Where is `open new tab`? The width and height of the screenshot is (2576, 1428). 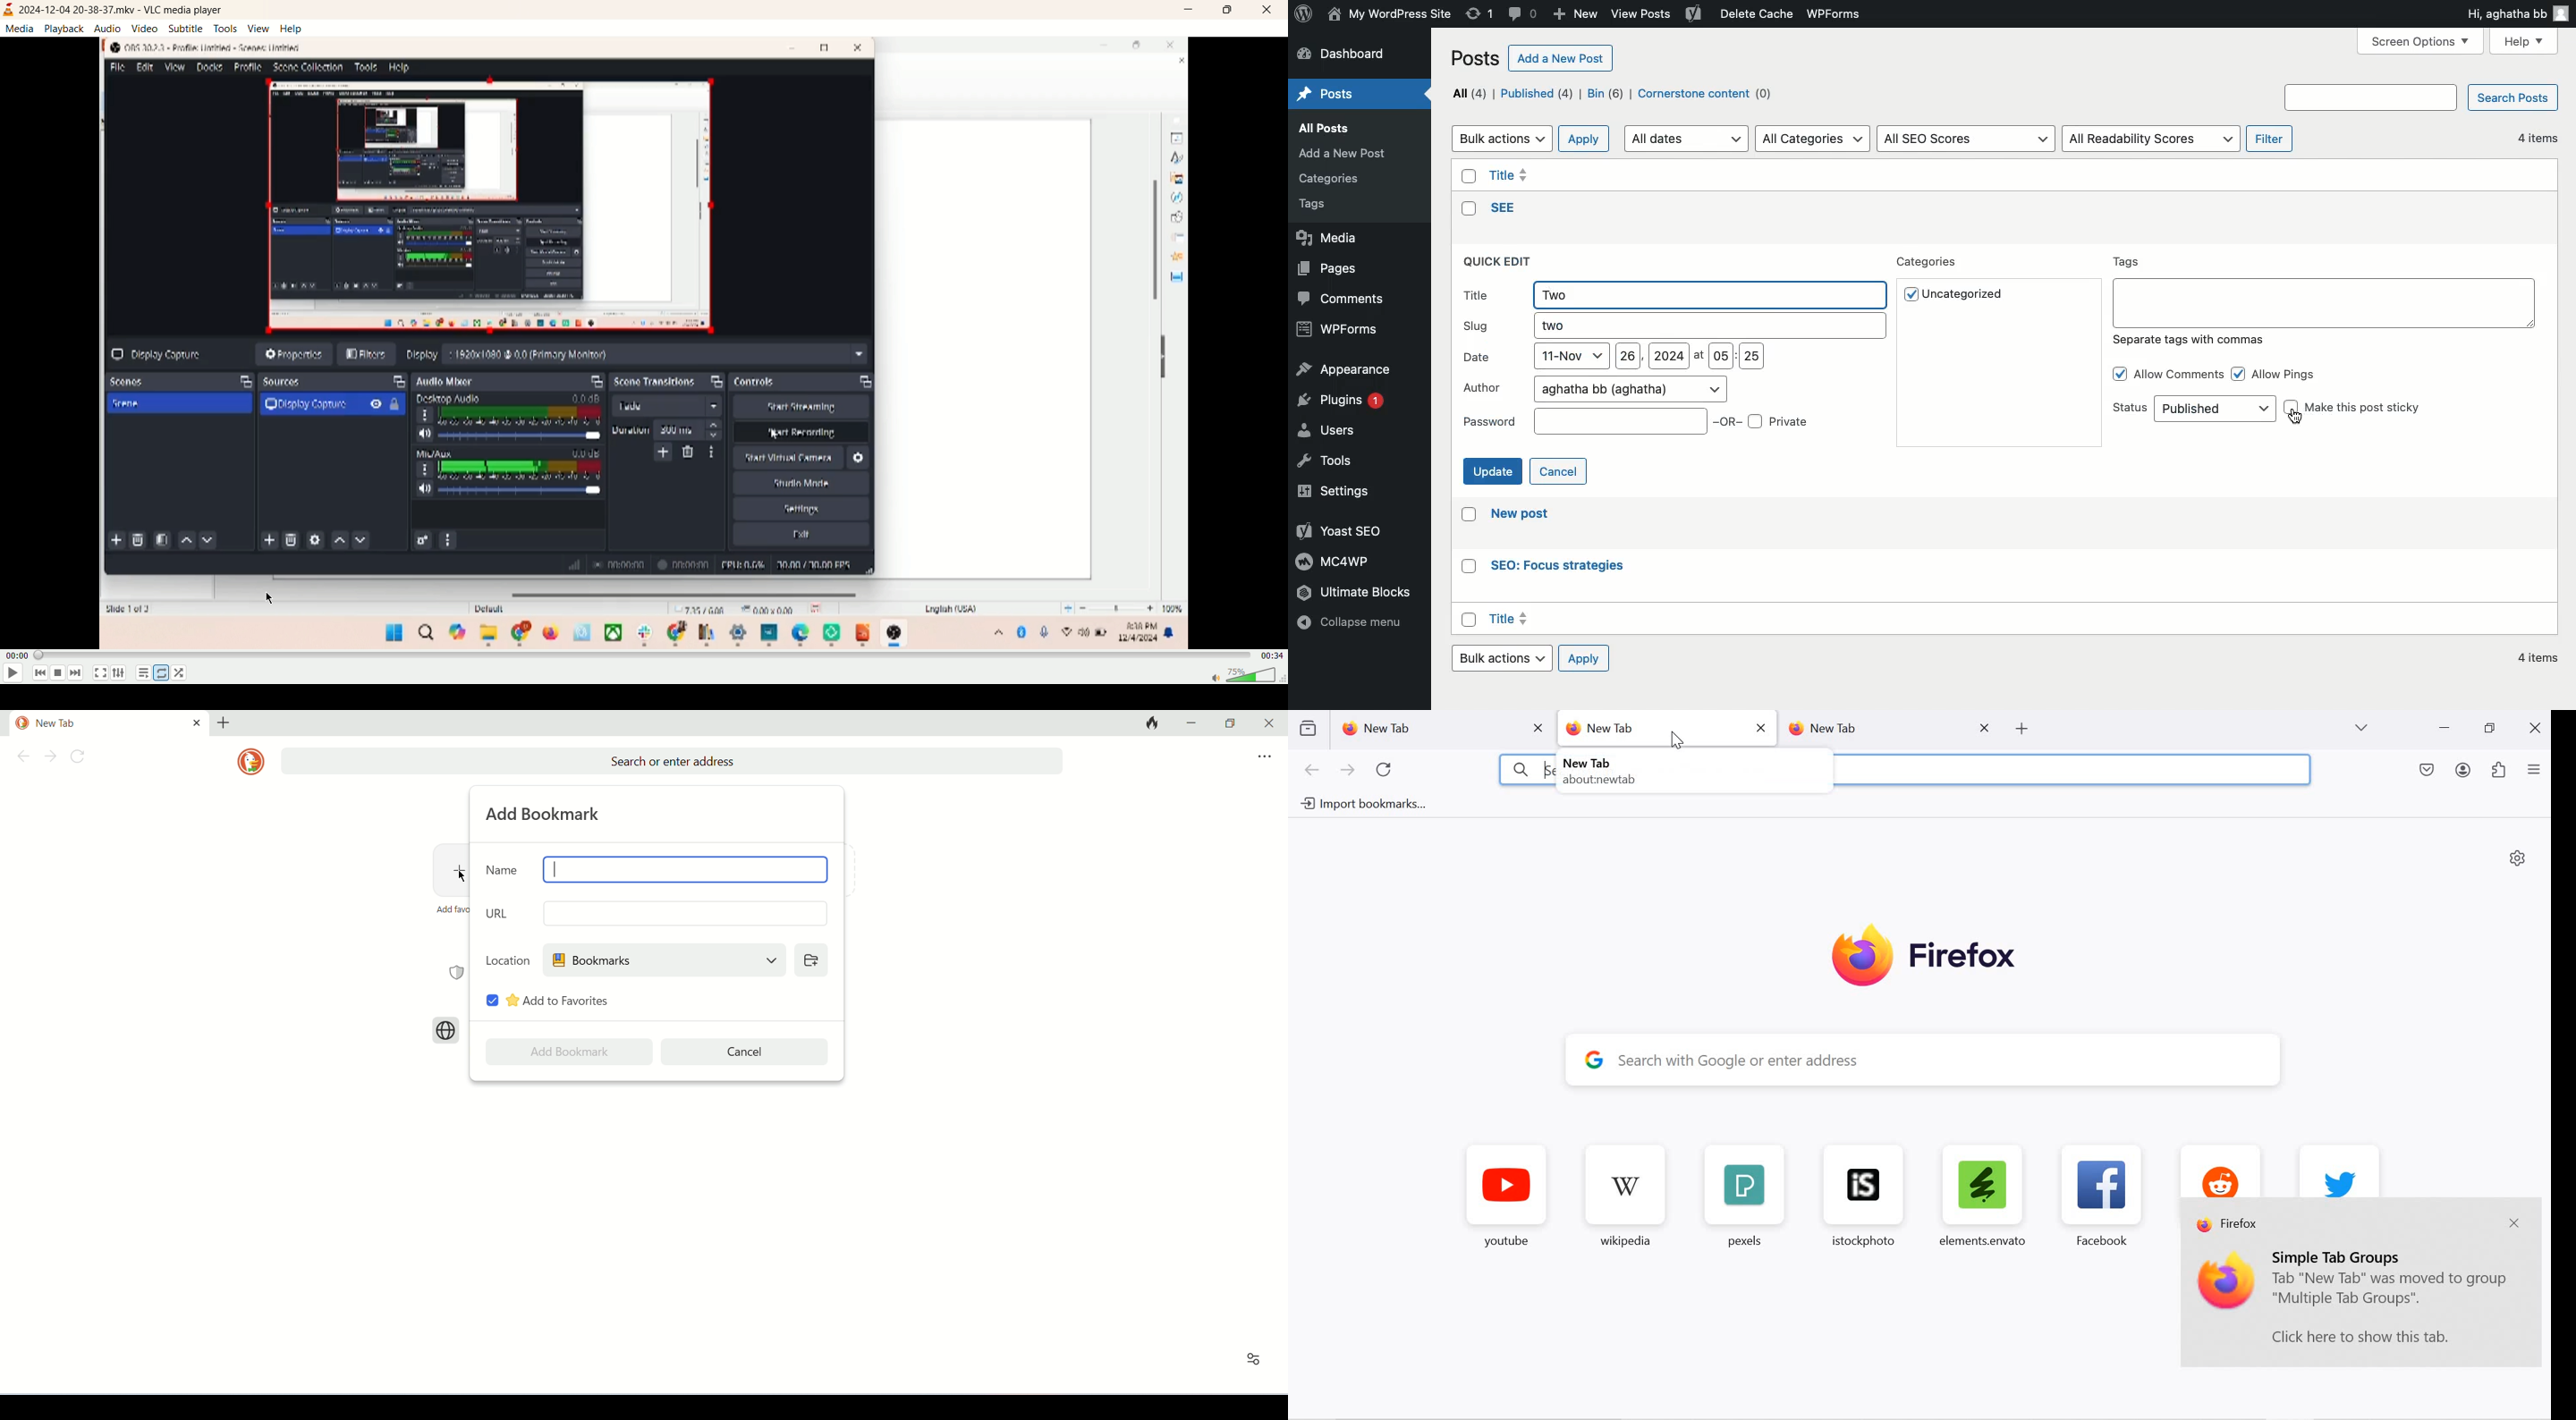 open new tab is located at coordinates (2020, 729).